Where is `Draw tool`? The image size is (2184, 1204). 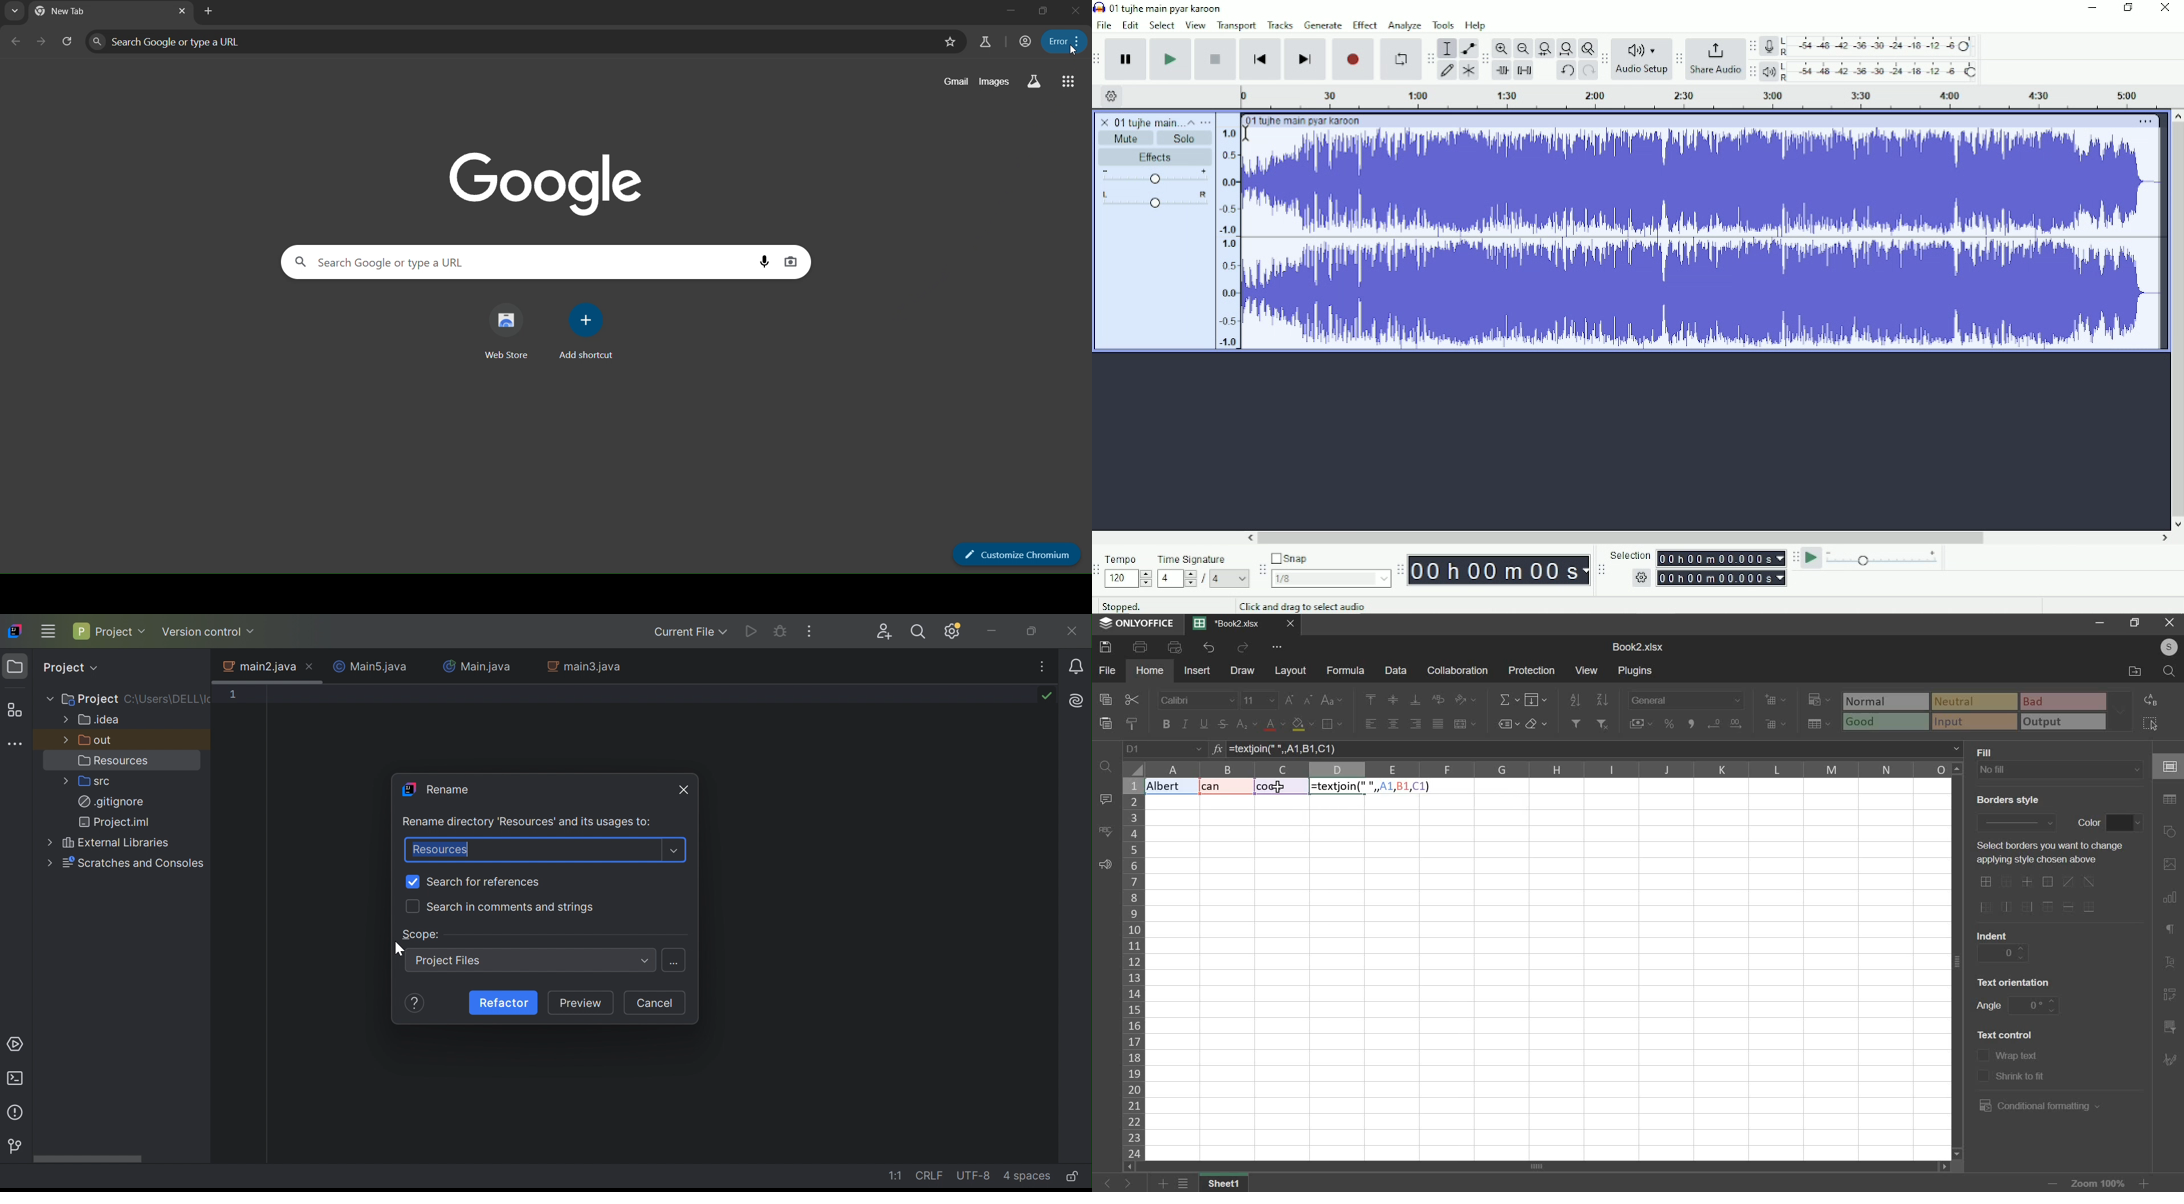 Draw tool is located at coordinates (1447, 72).